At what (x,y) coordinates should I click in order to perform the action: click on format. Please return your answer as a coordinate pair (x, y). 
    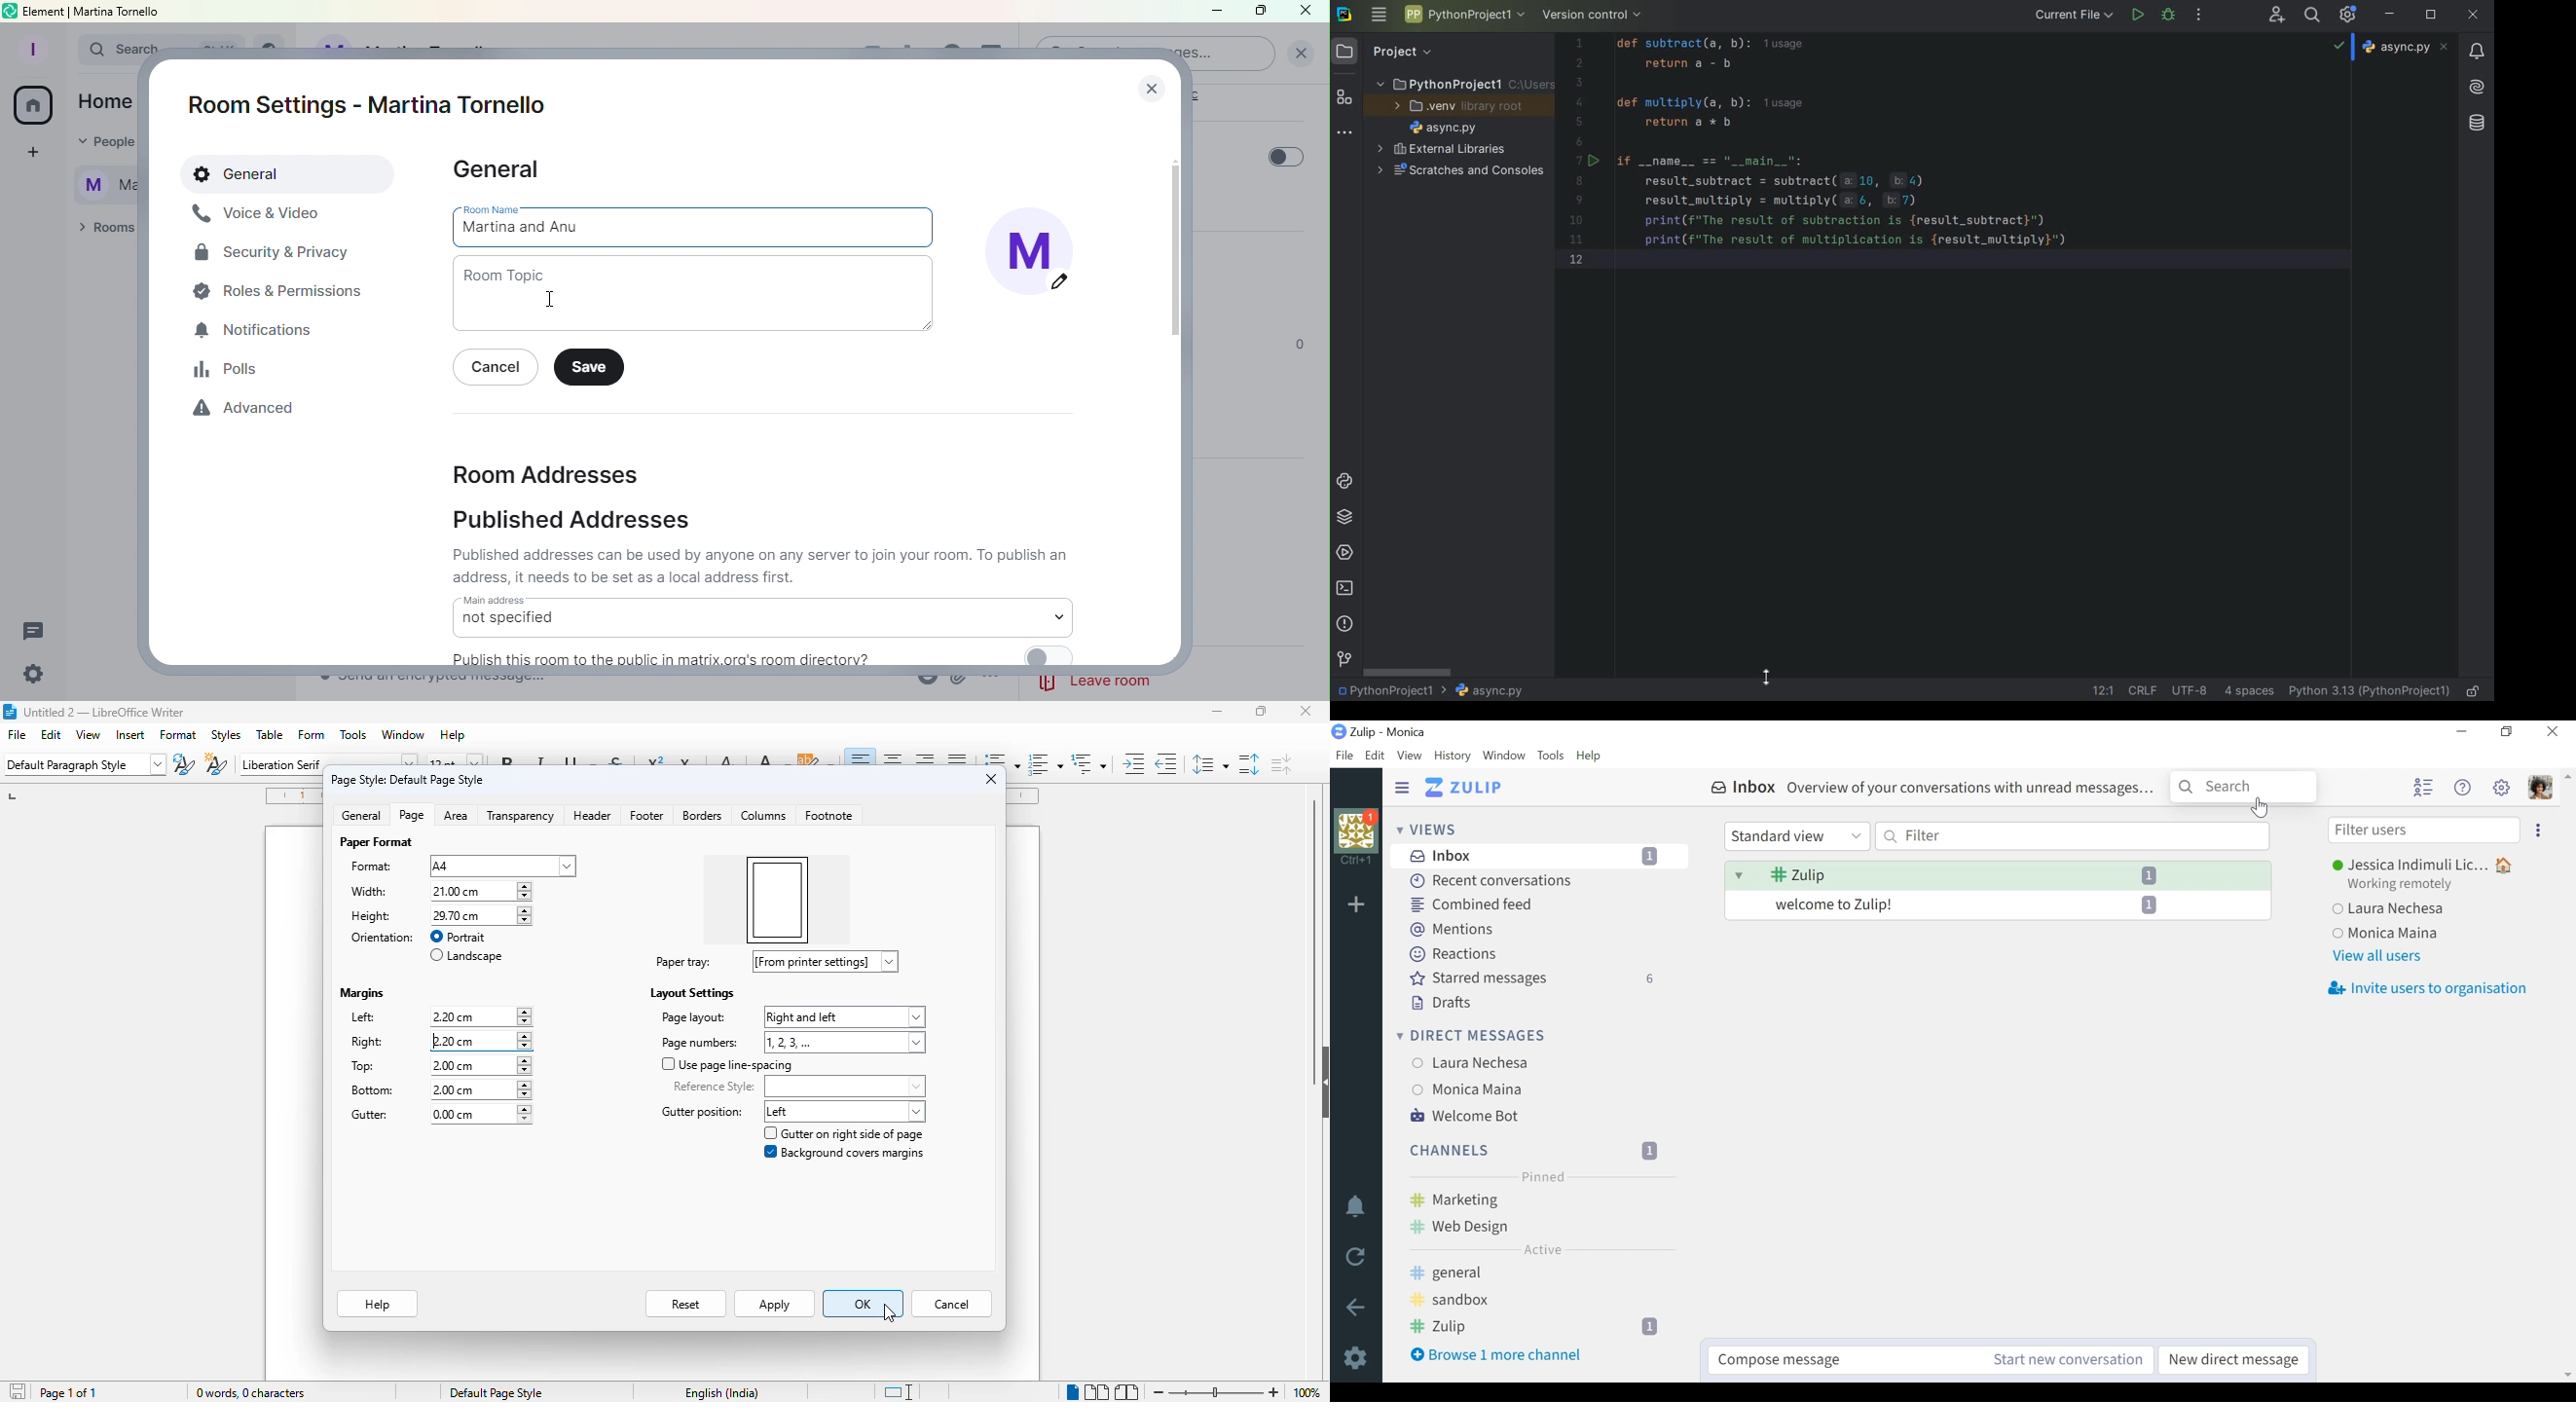
    Looking at the image, I should click on (179, 734).